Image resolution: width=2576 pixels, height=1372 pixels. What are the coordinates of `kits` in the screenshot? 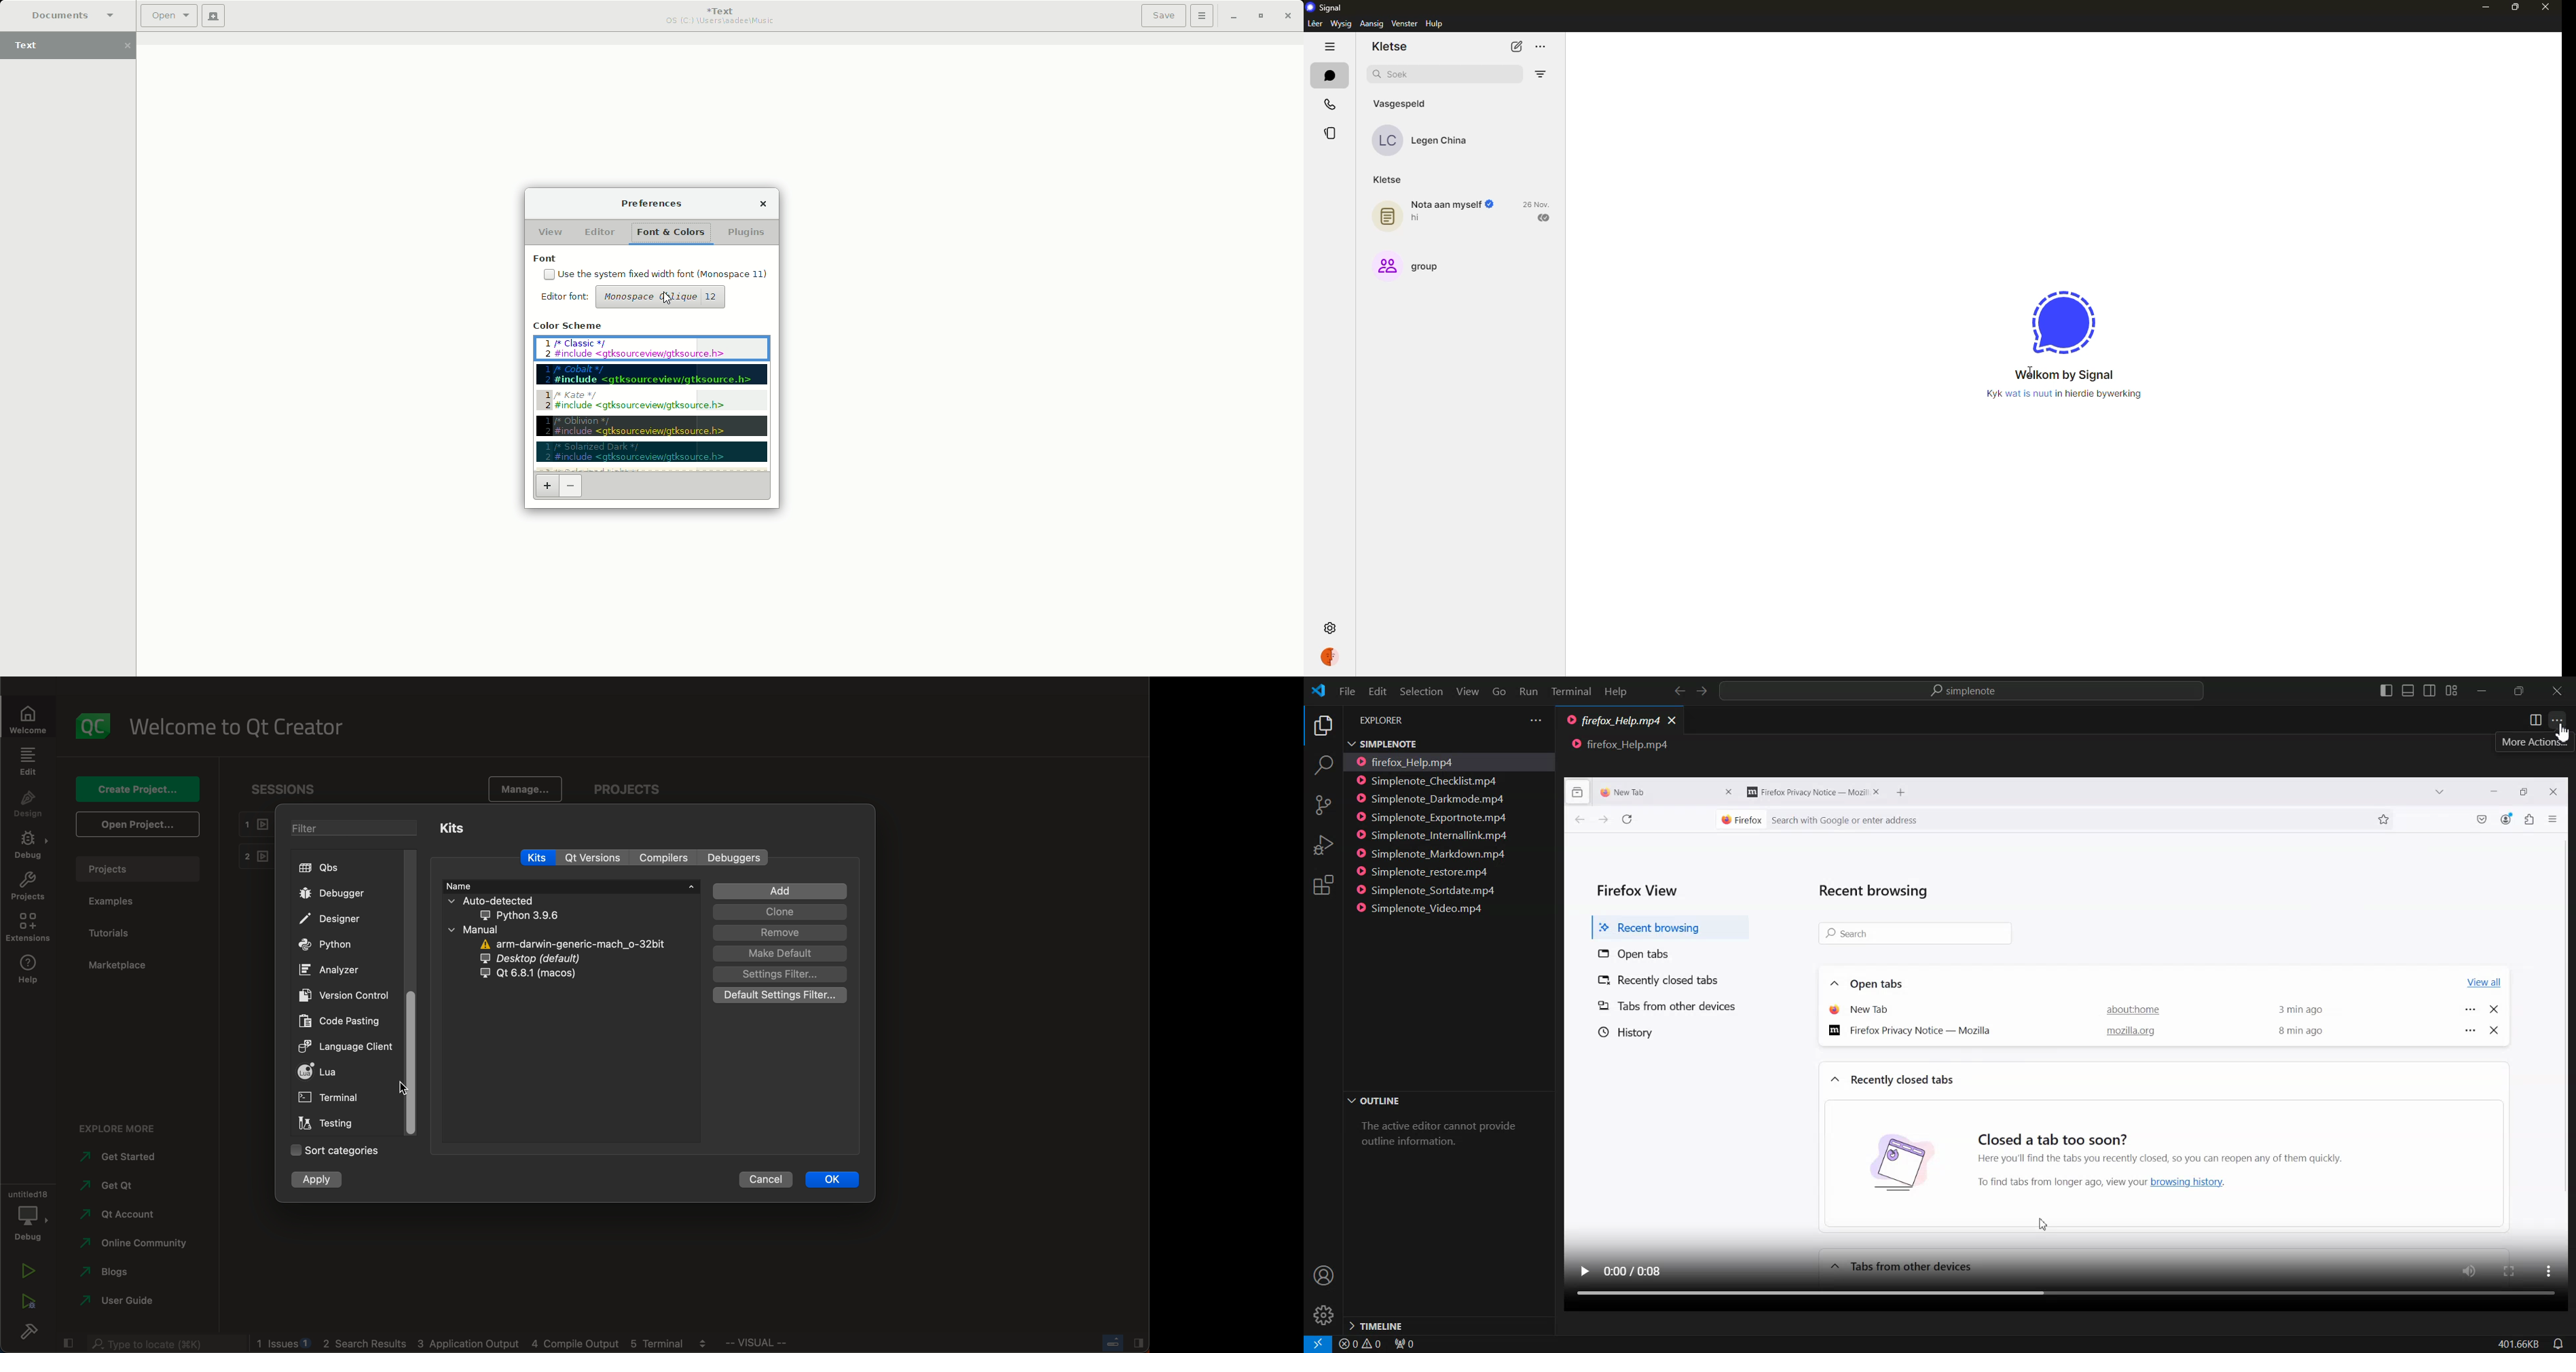 It's located at (540, 859).